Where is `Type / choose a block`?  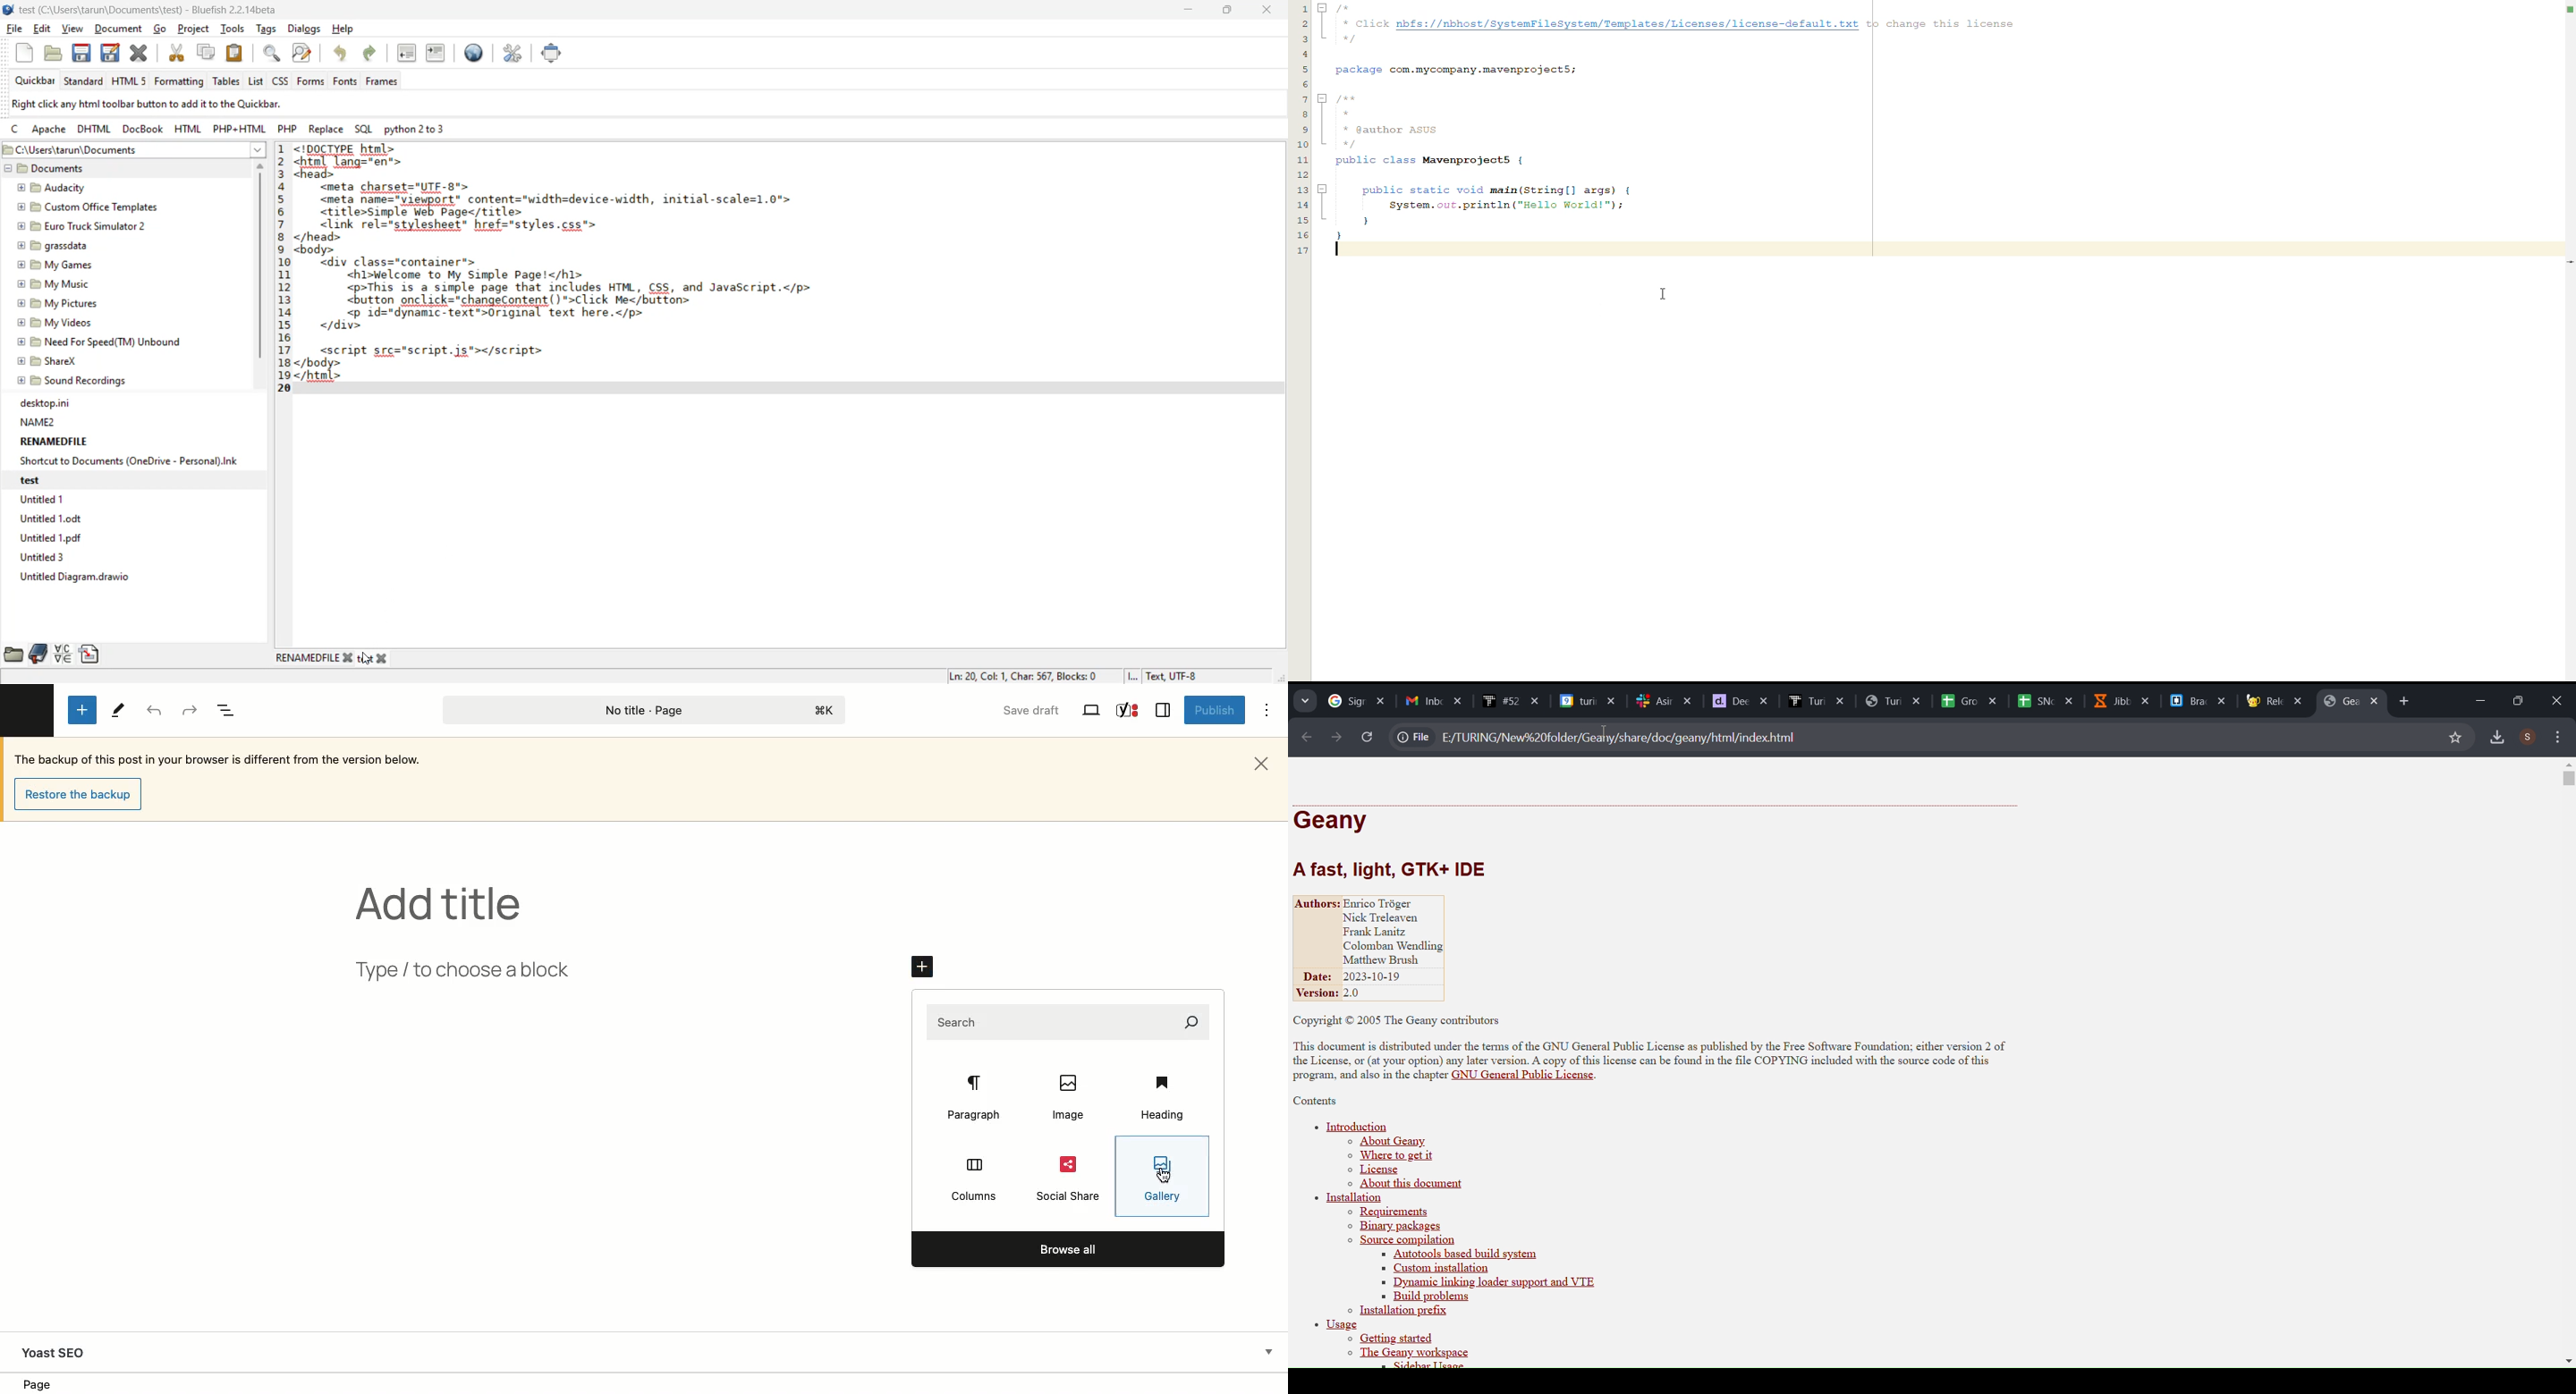 Type / choose a block is located at coordinates (495, 968).